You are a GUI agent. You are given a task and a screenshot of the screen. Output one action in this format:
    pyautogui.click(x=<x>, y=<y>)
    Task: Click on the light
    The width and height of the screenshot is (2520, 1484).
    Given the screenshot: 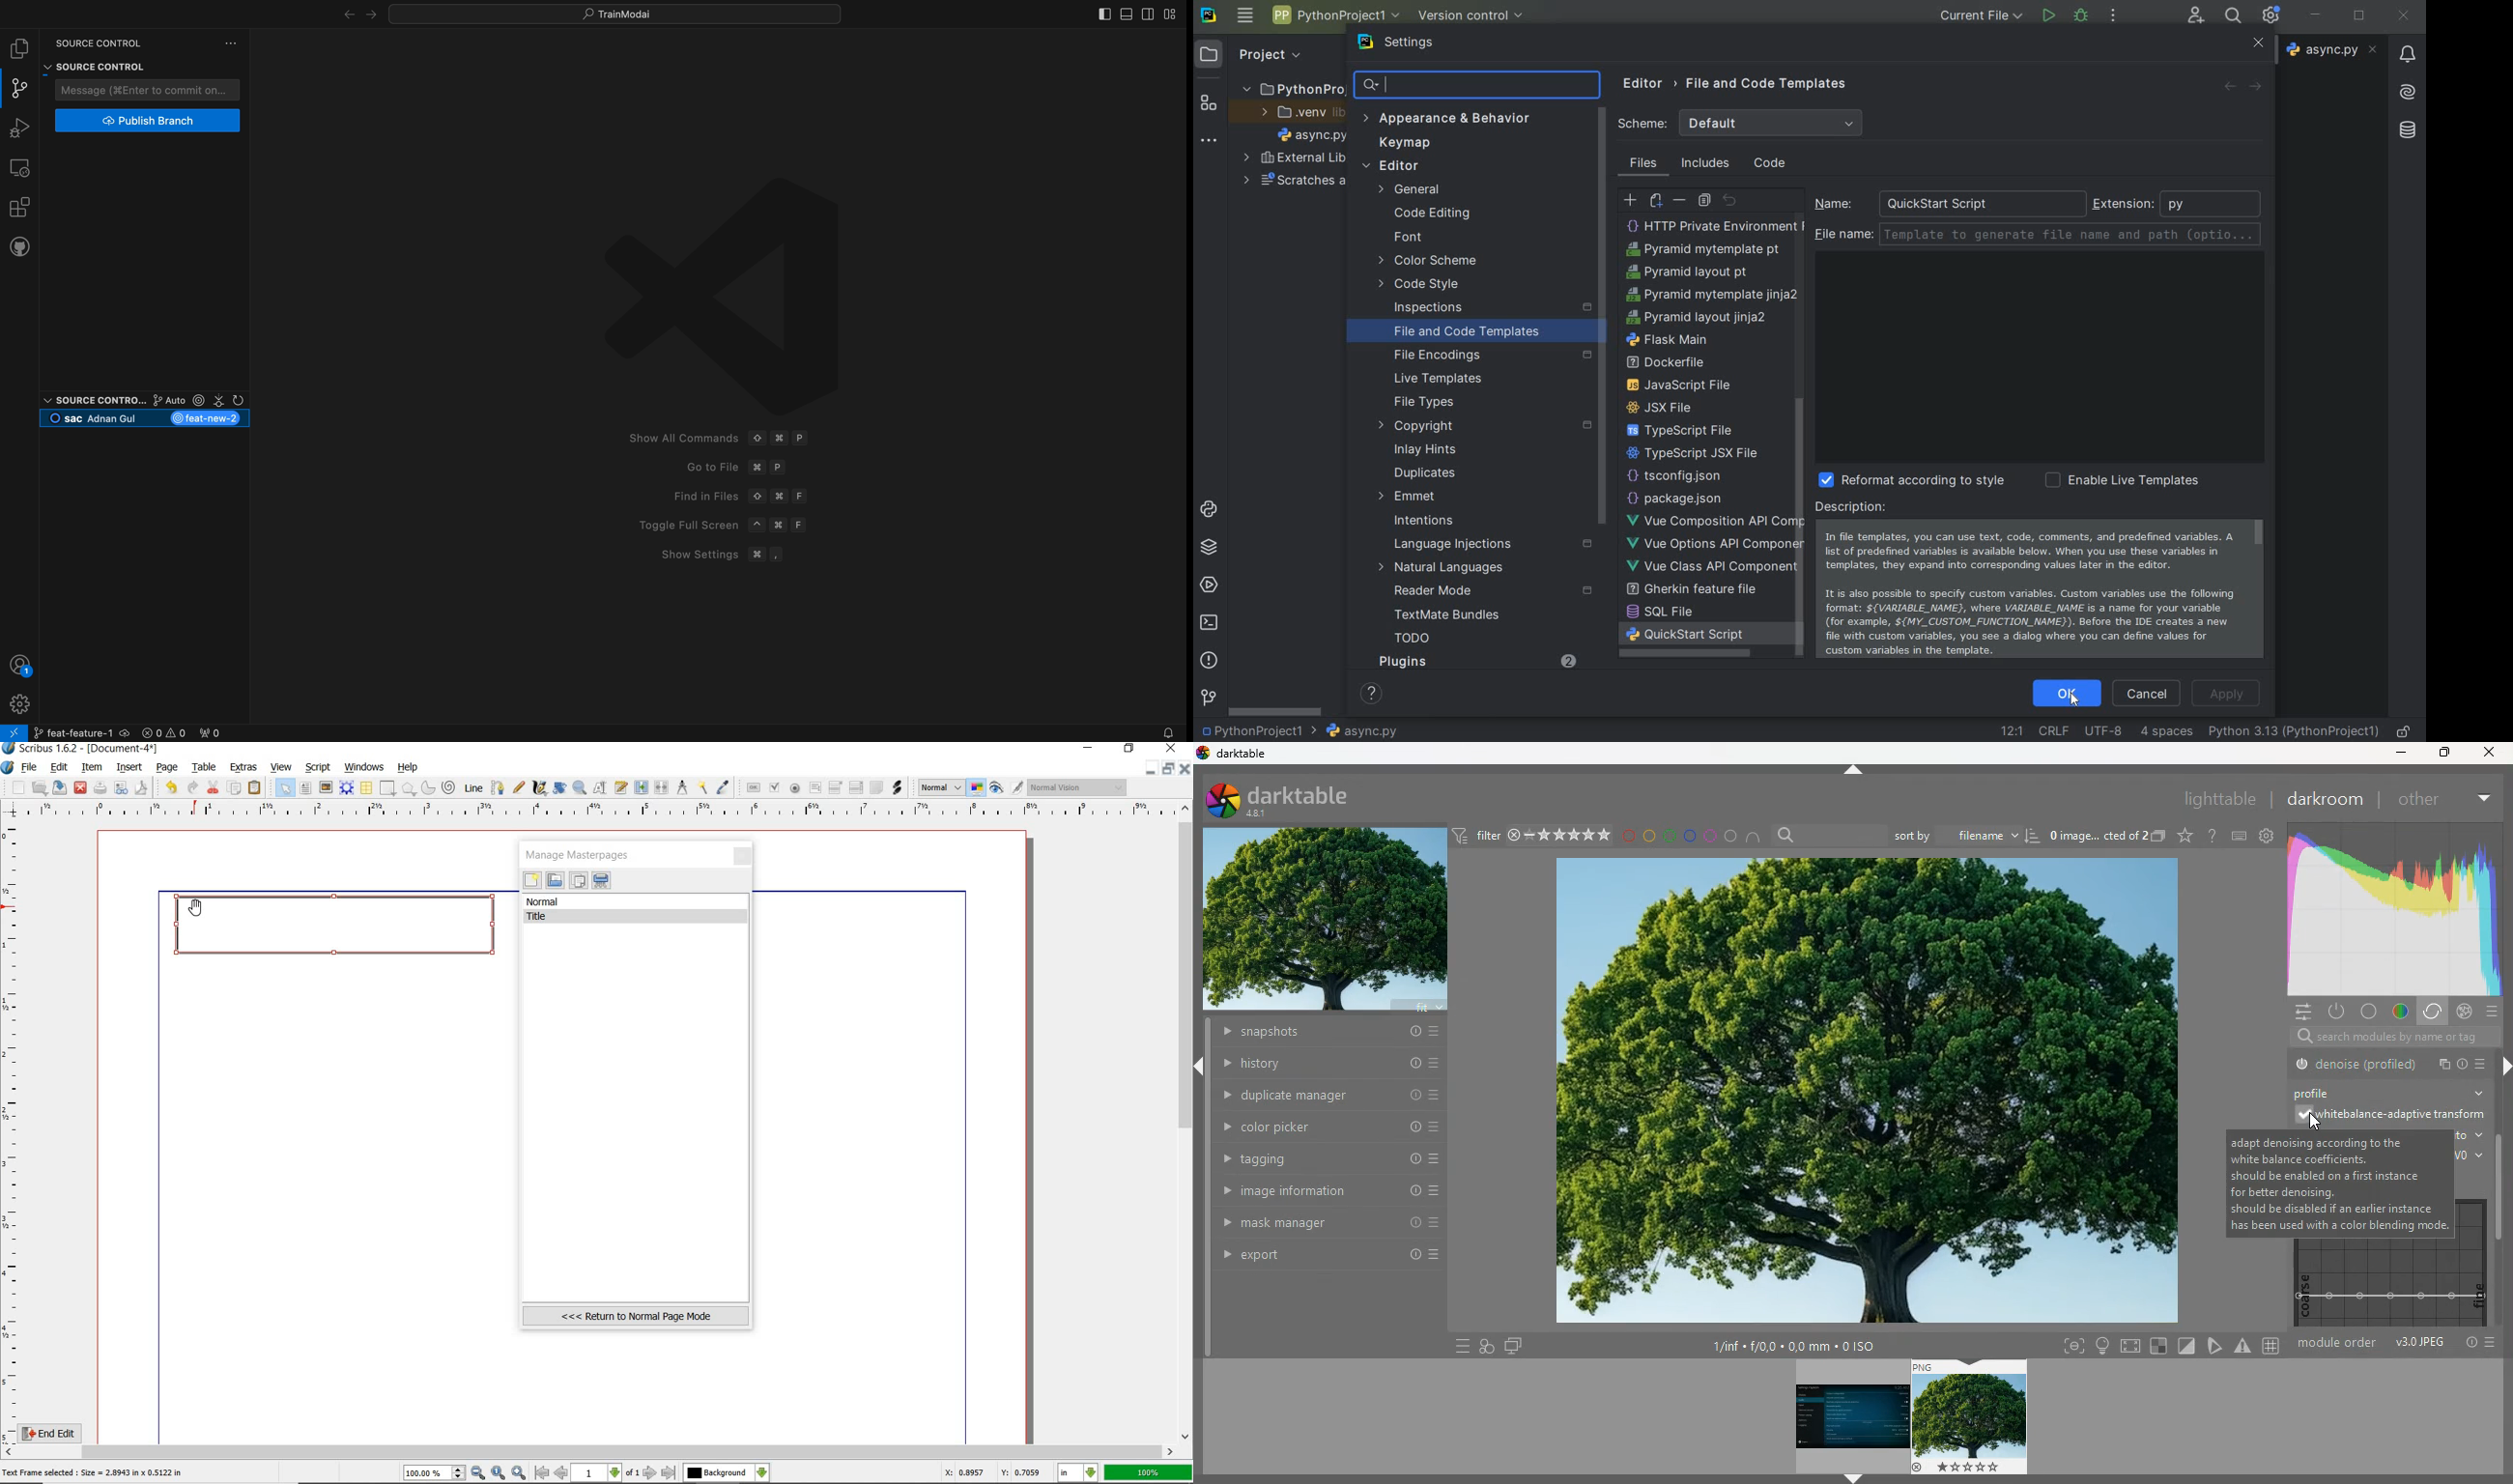 What is the action you would take?
    pyautogui.click(x=2102, y=1346)
    